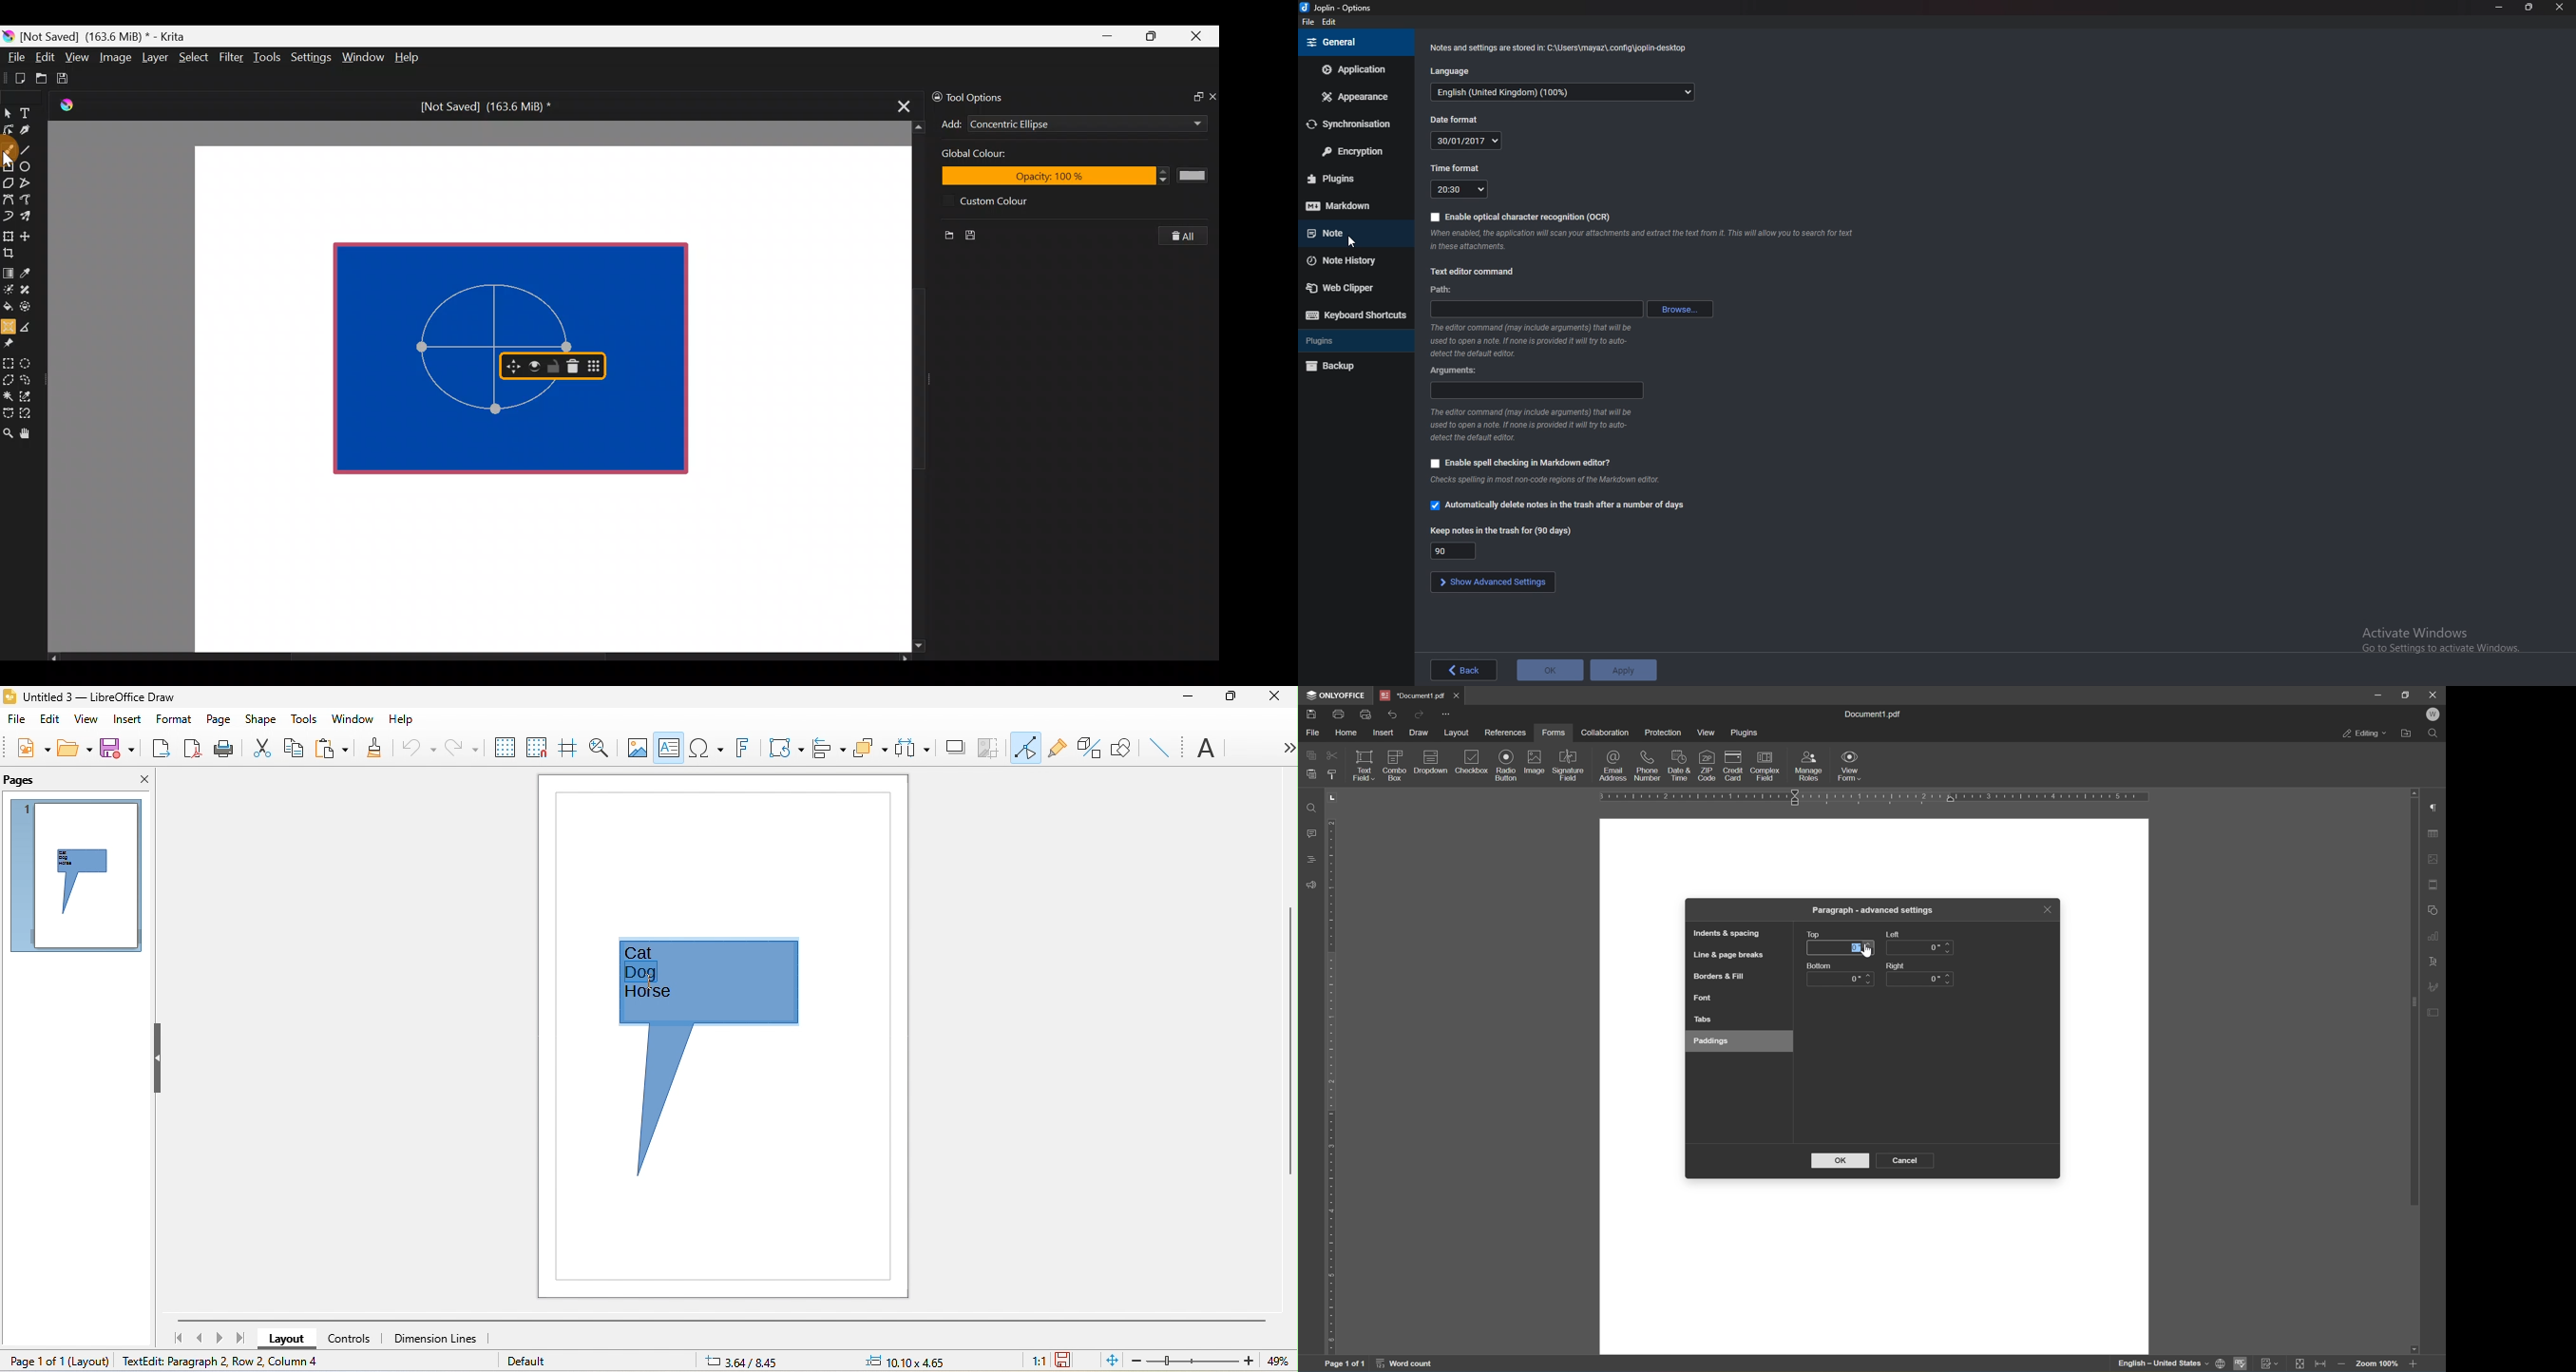 This screenshot has width=2576, height=1372. I want to click on Polyline tool, so click(30, 184).